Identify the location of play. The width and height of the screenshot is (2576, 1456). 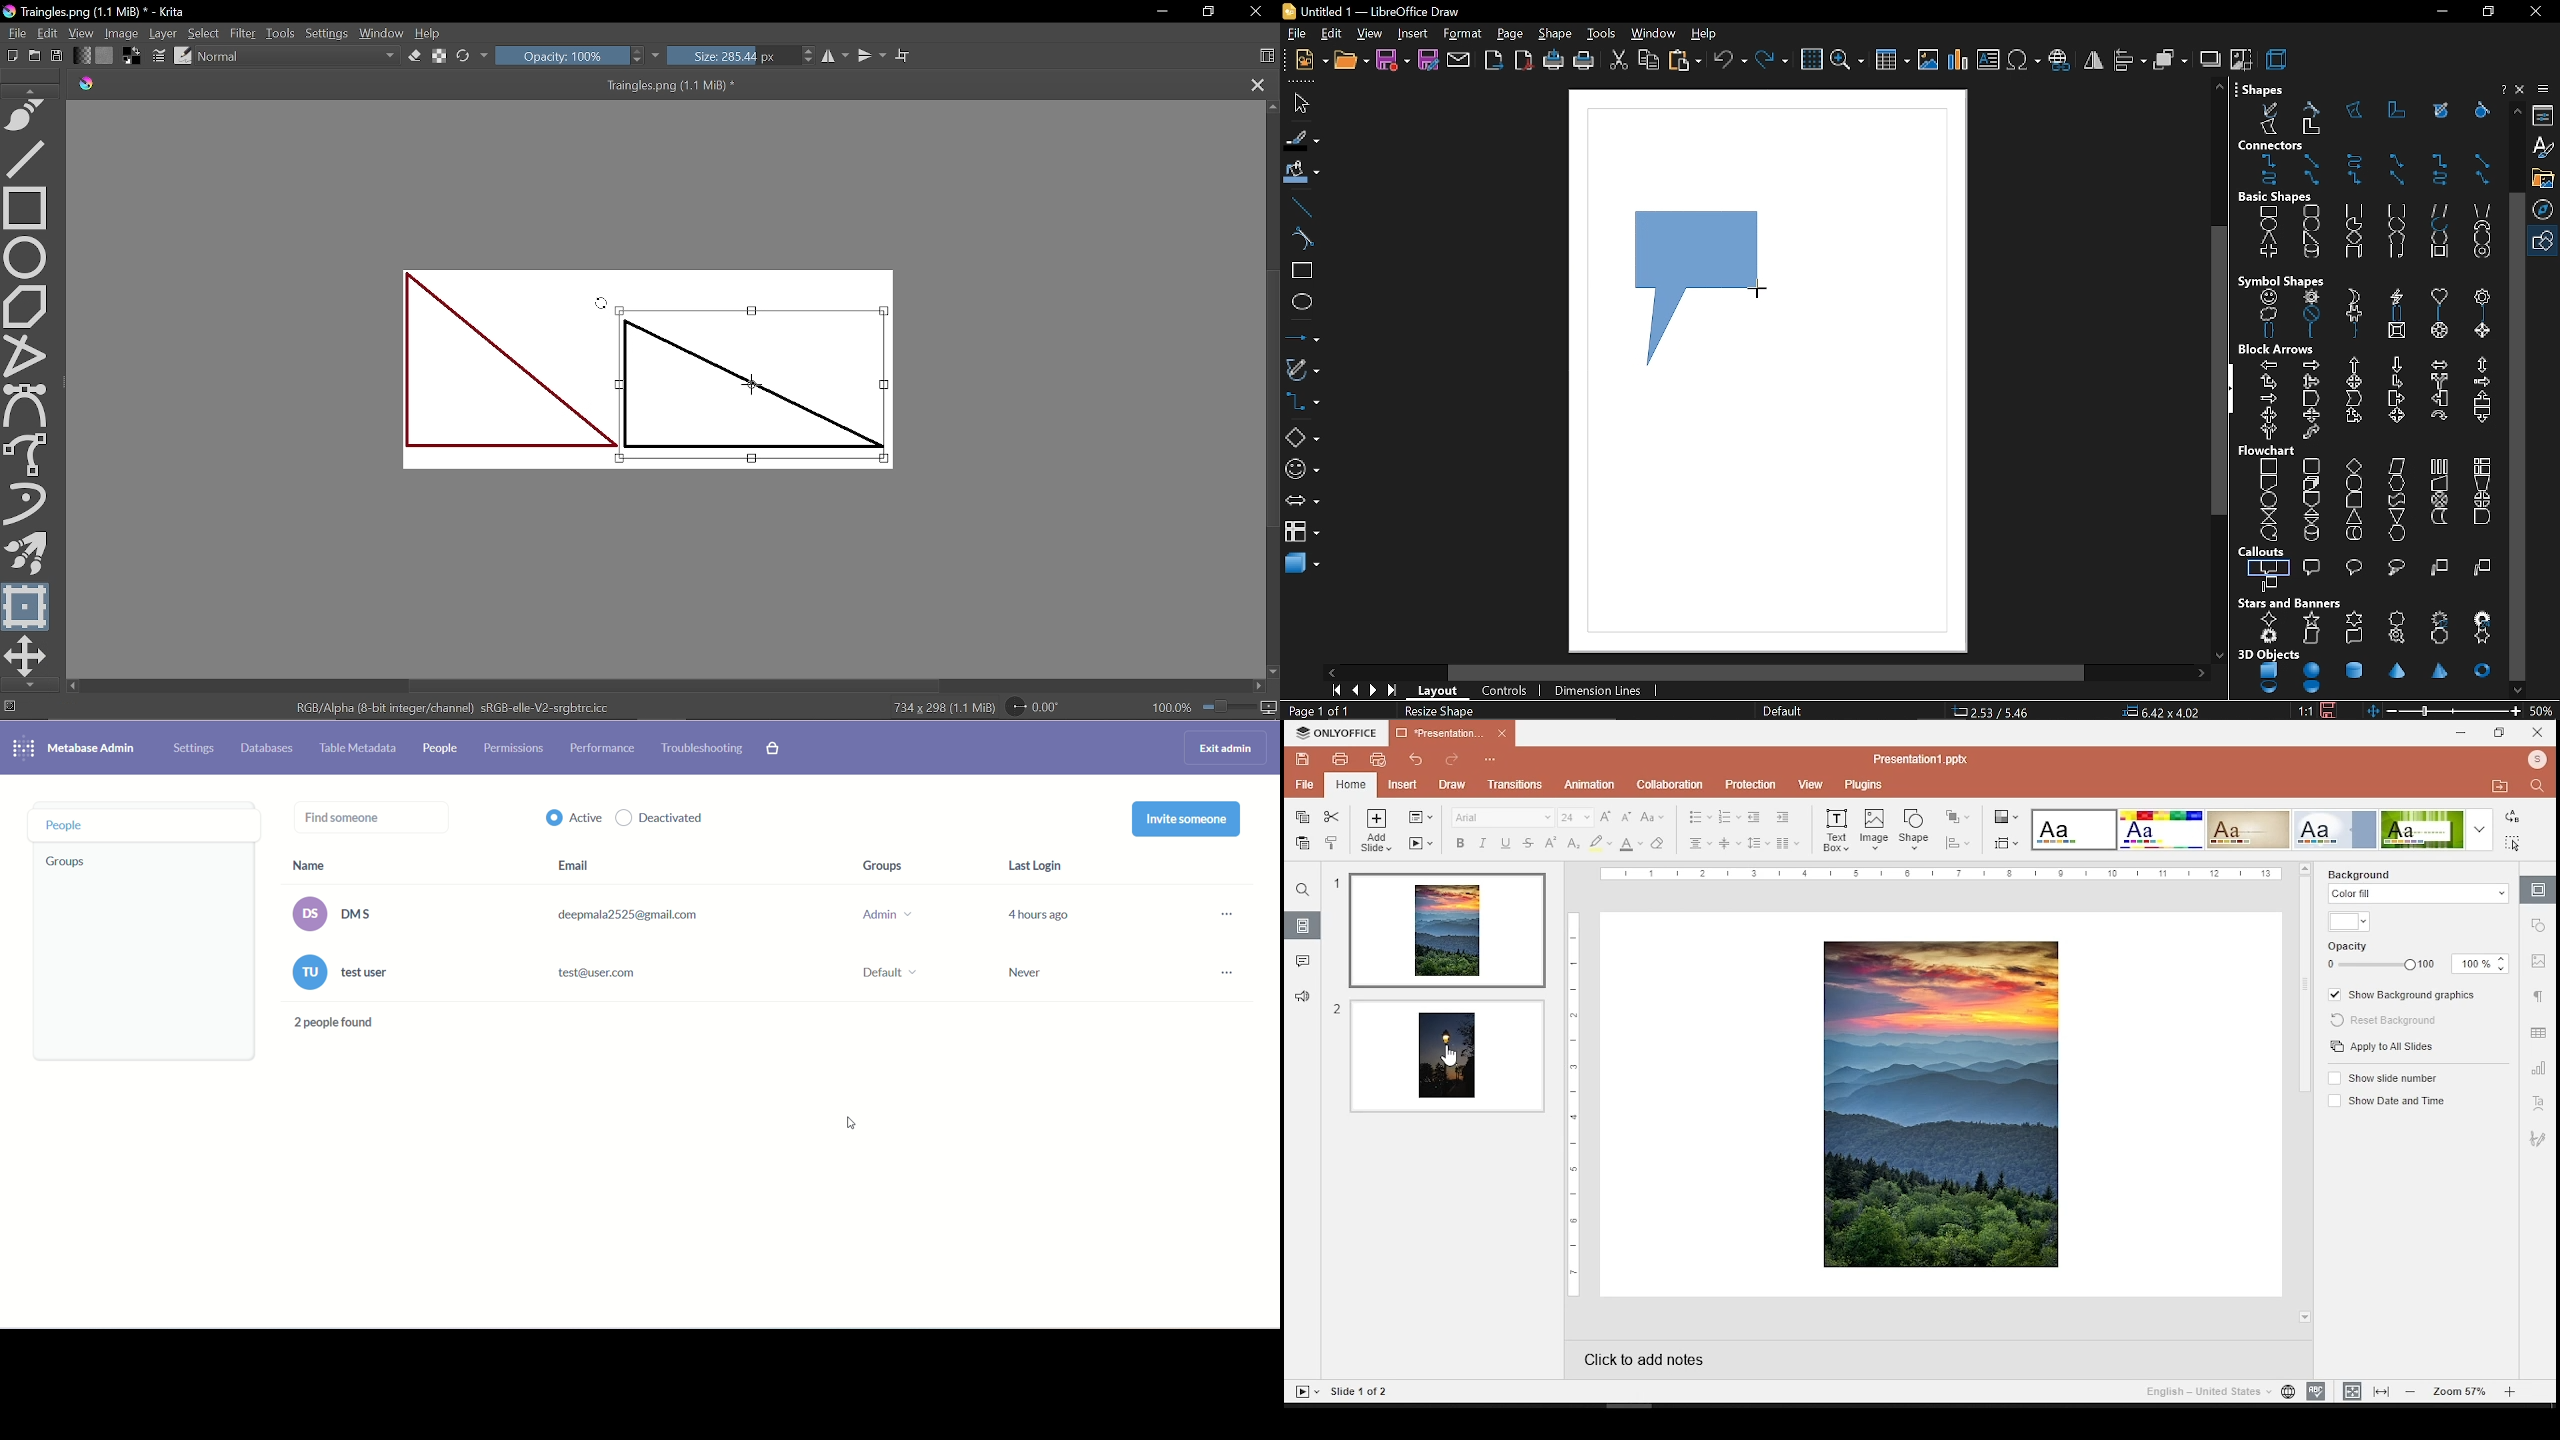
(1307, 1392).